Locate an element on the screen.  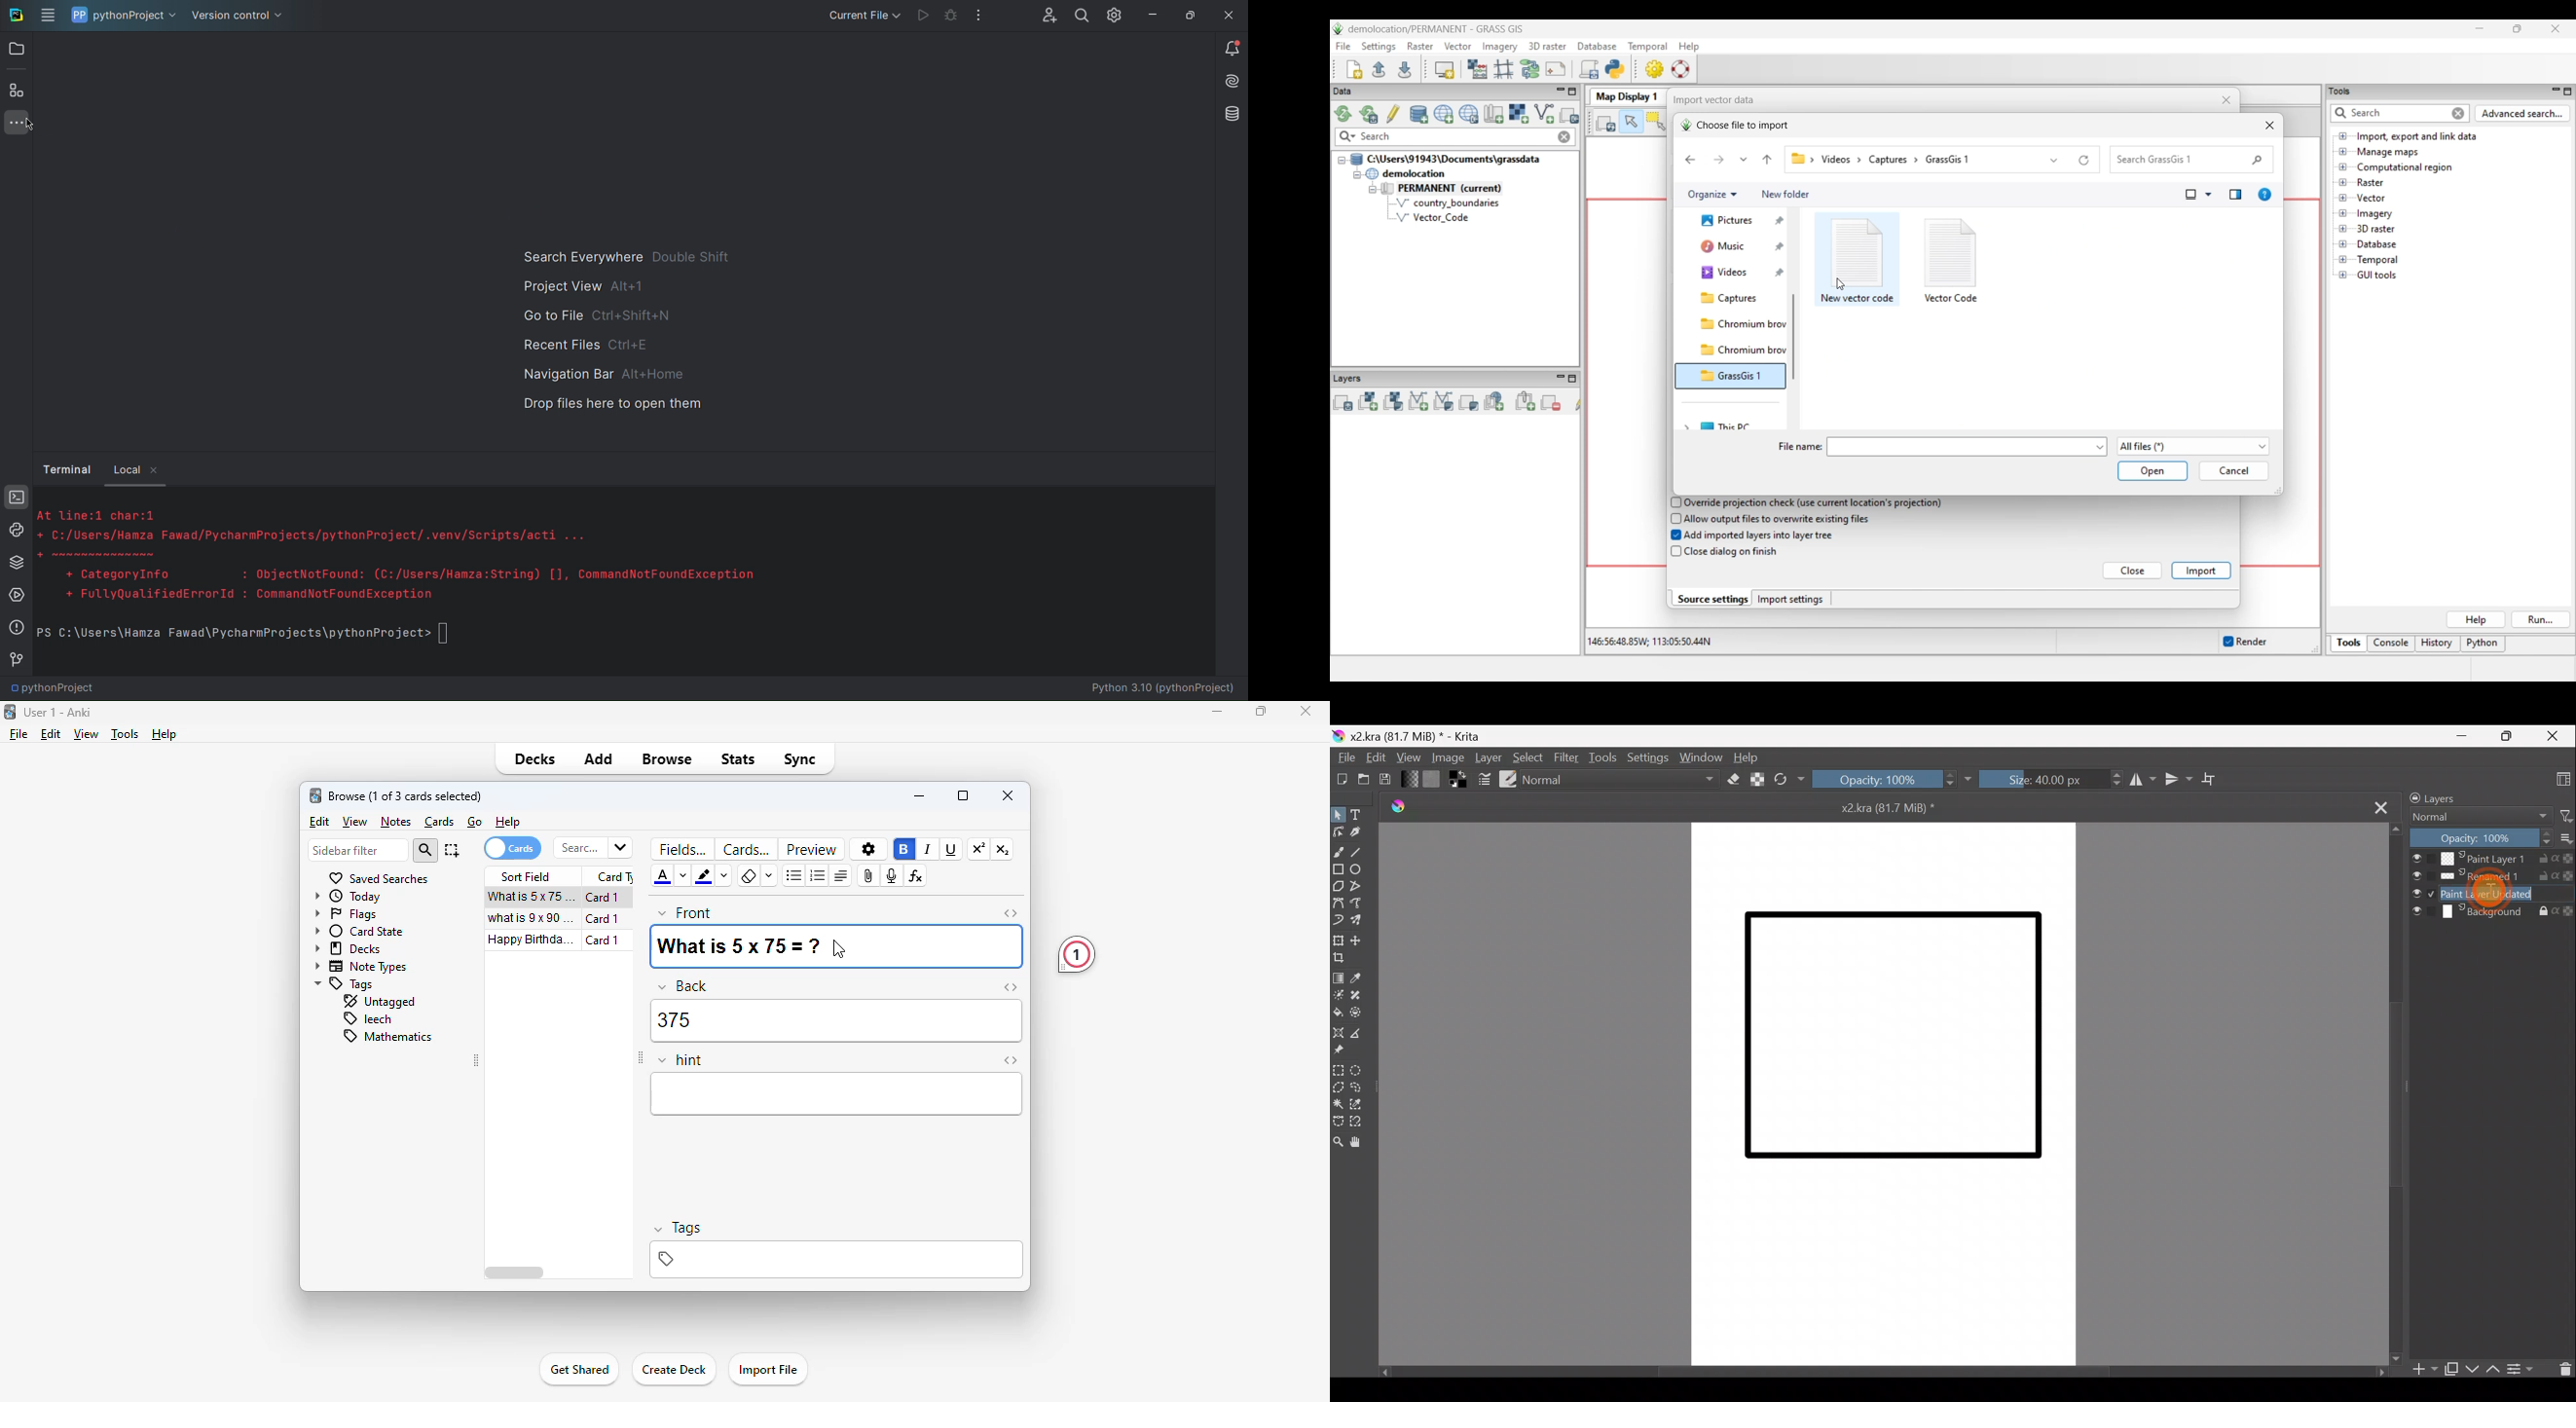
text highlight color is located at coordinates (706, 876).